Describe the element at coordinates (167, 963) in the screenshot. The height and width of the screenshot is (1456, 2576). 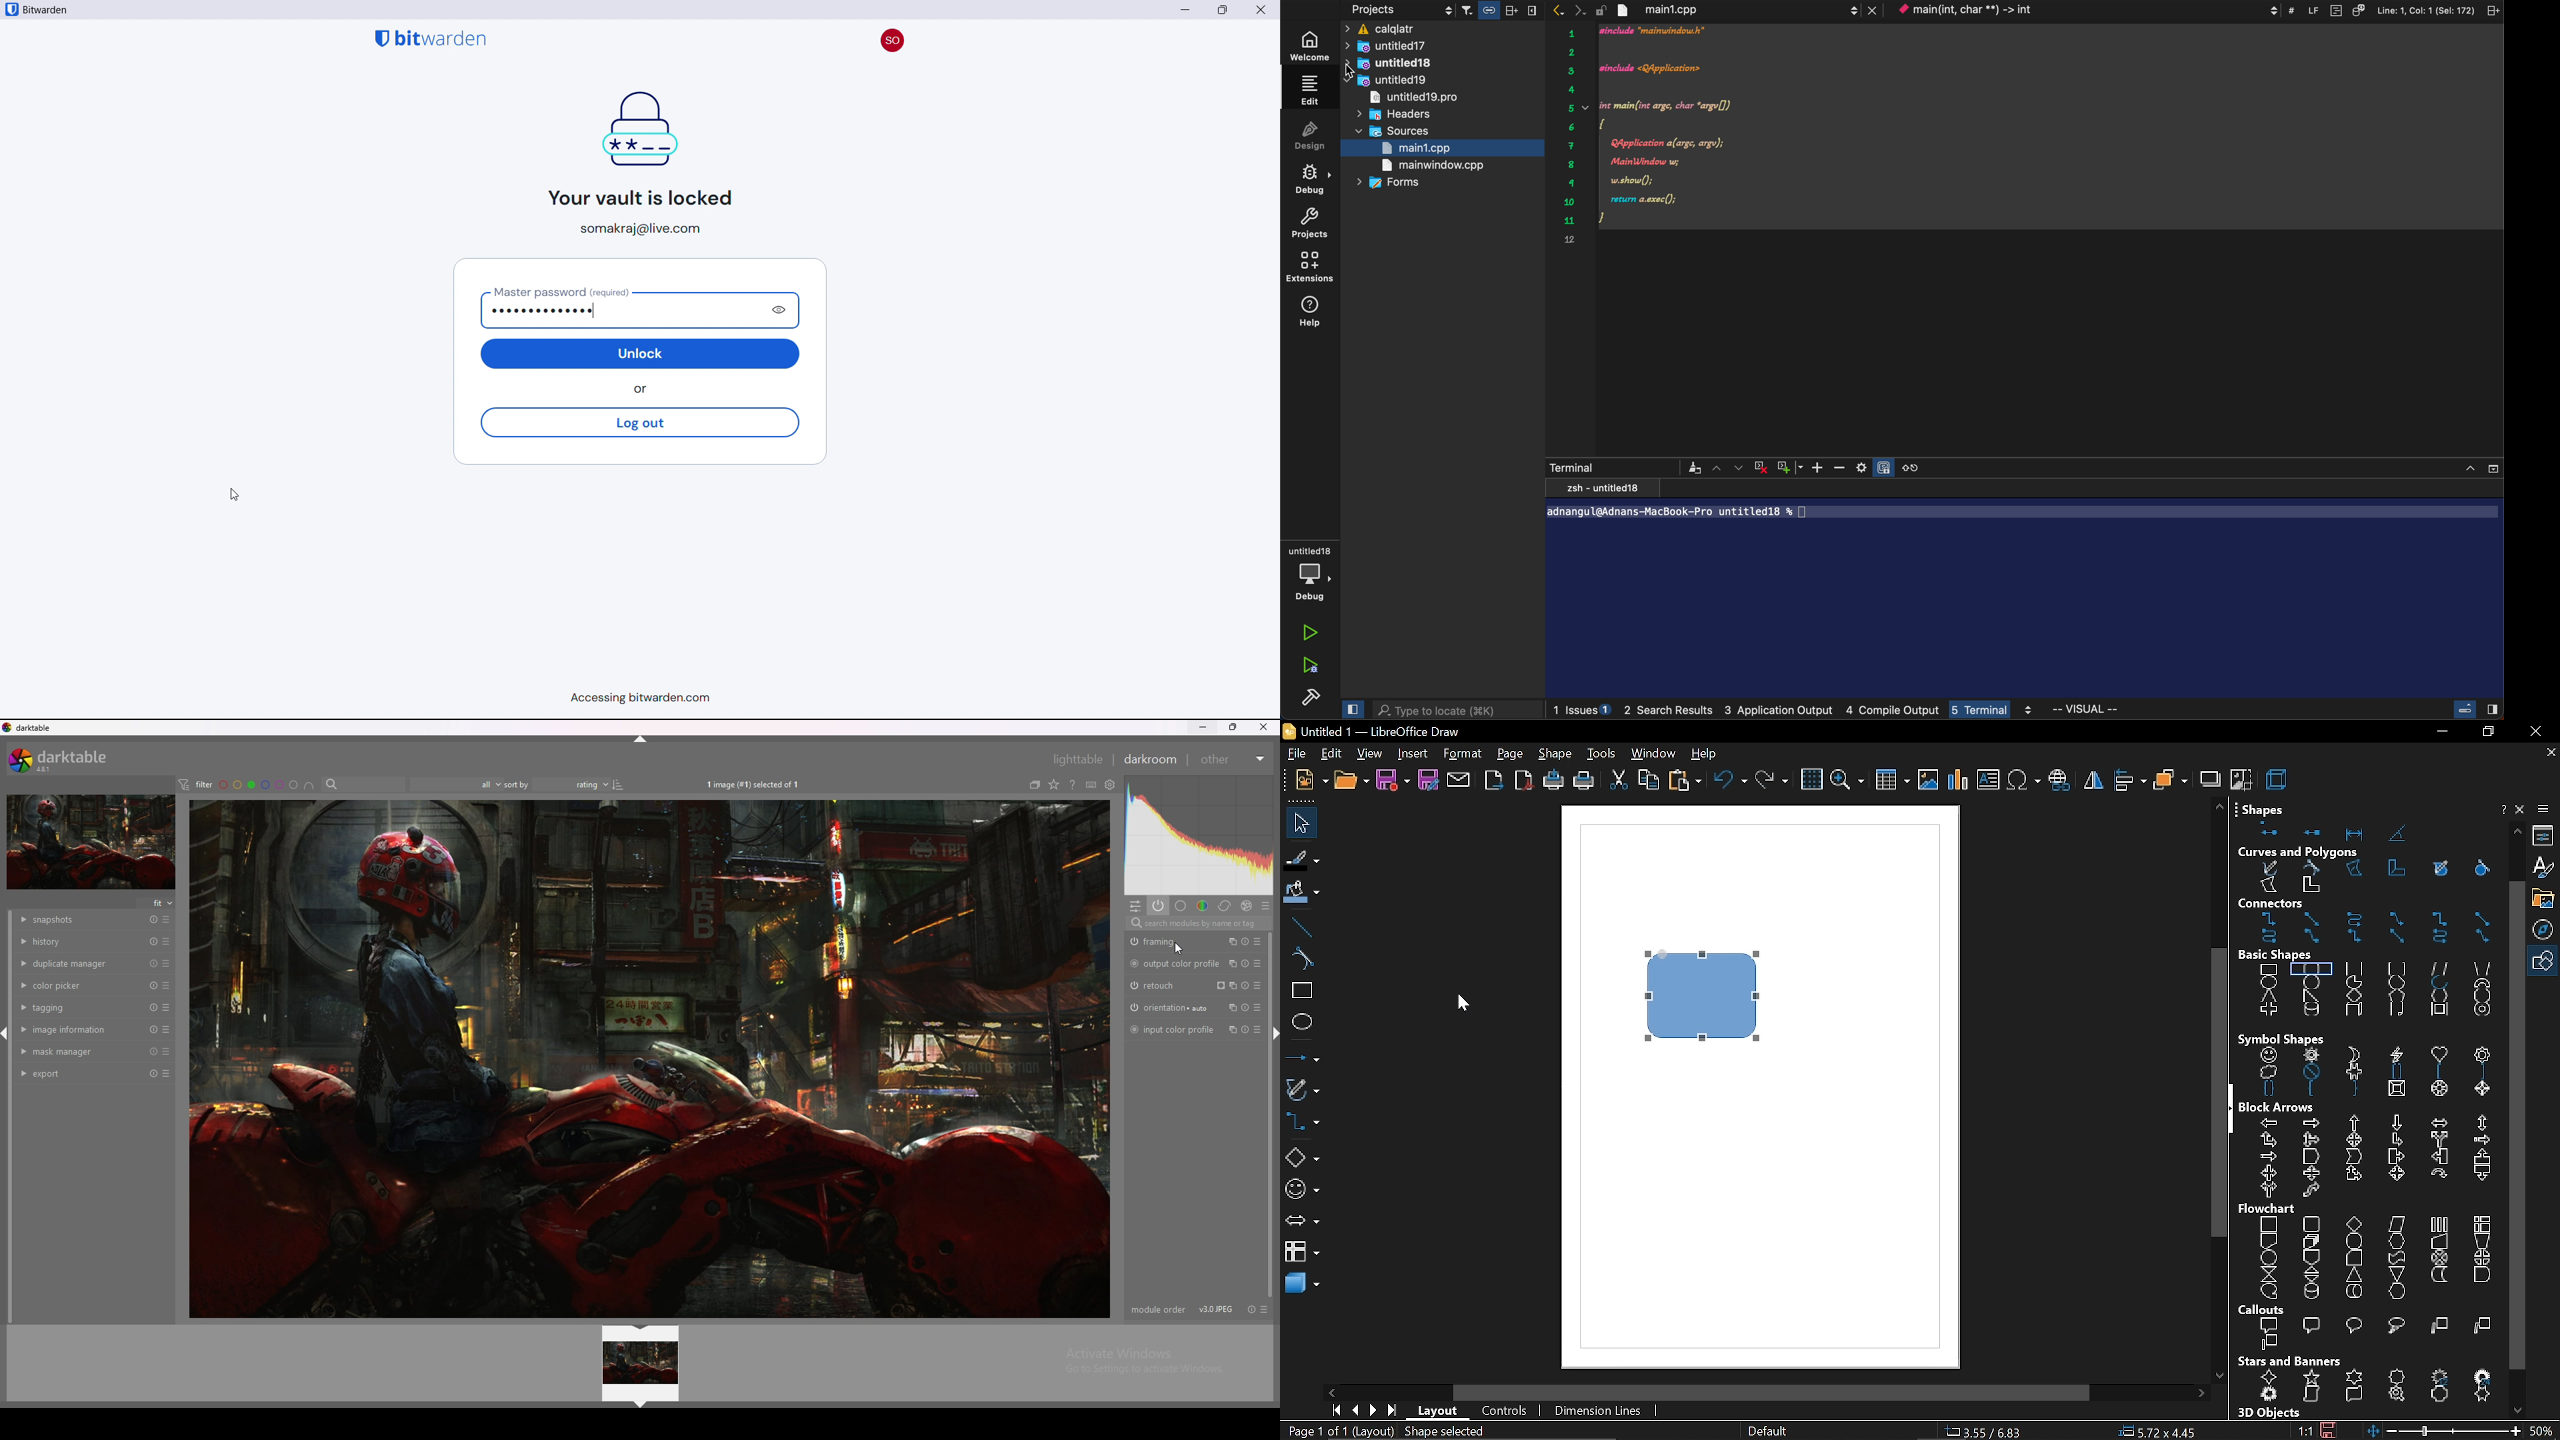
I see `presets` at that location.